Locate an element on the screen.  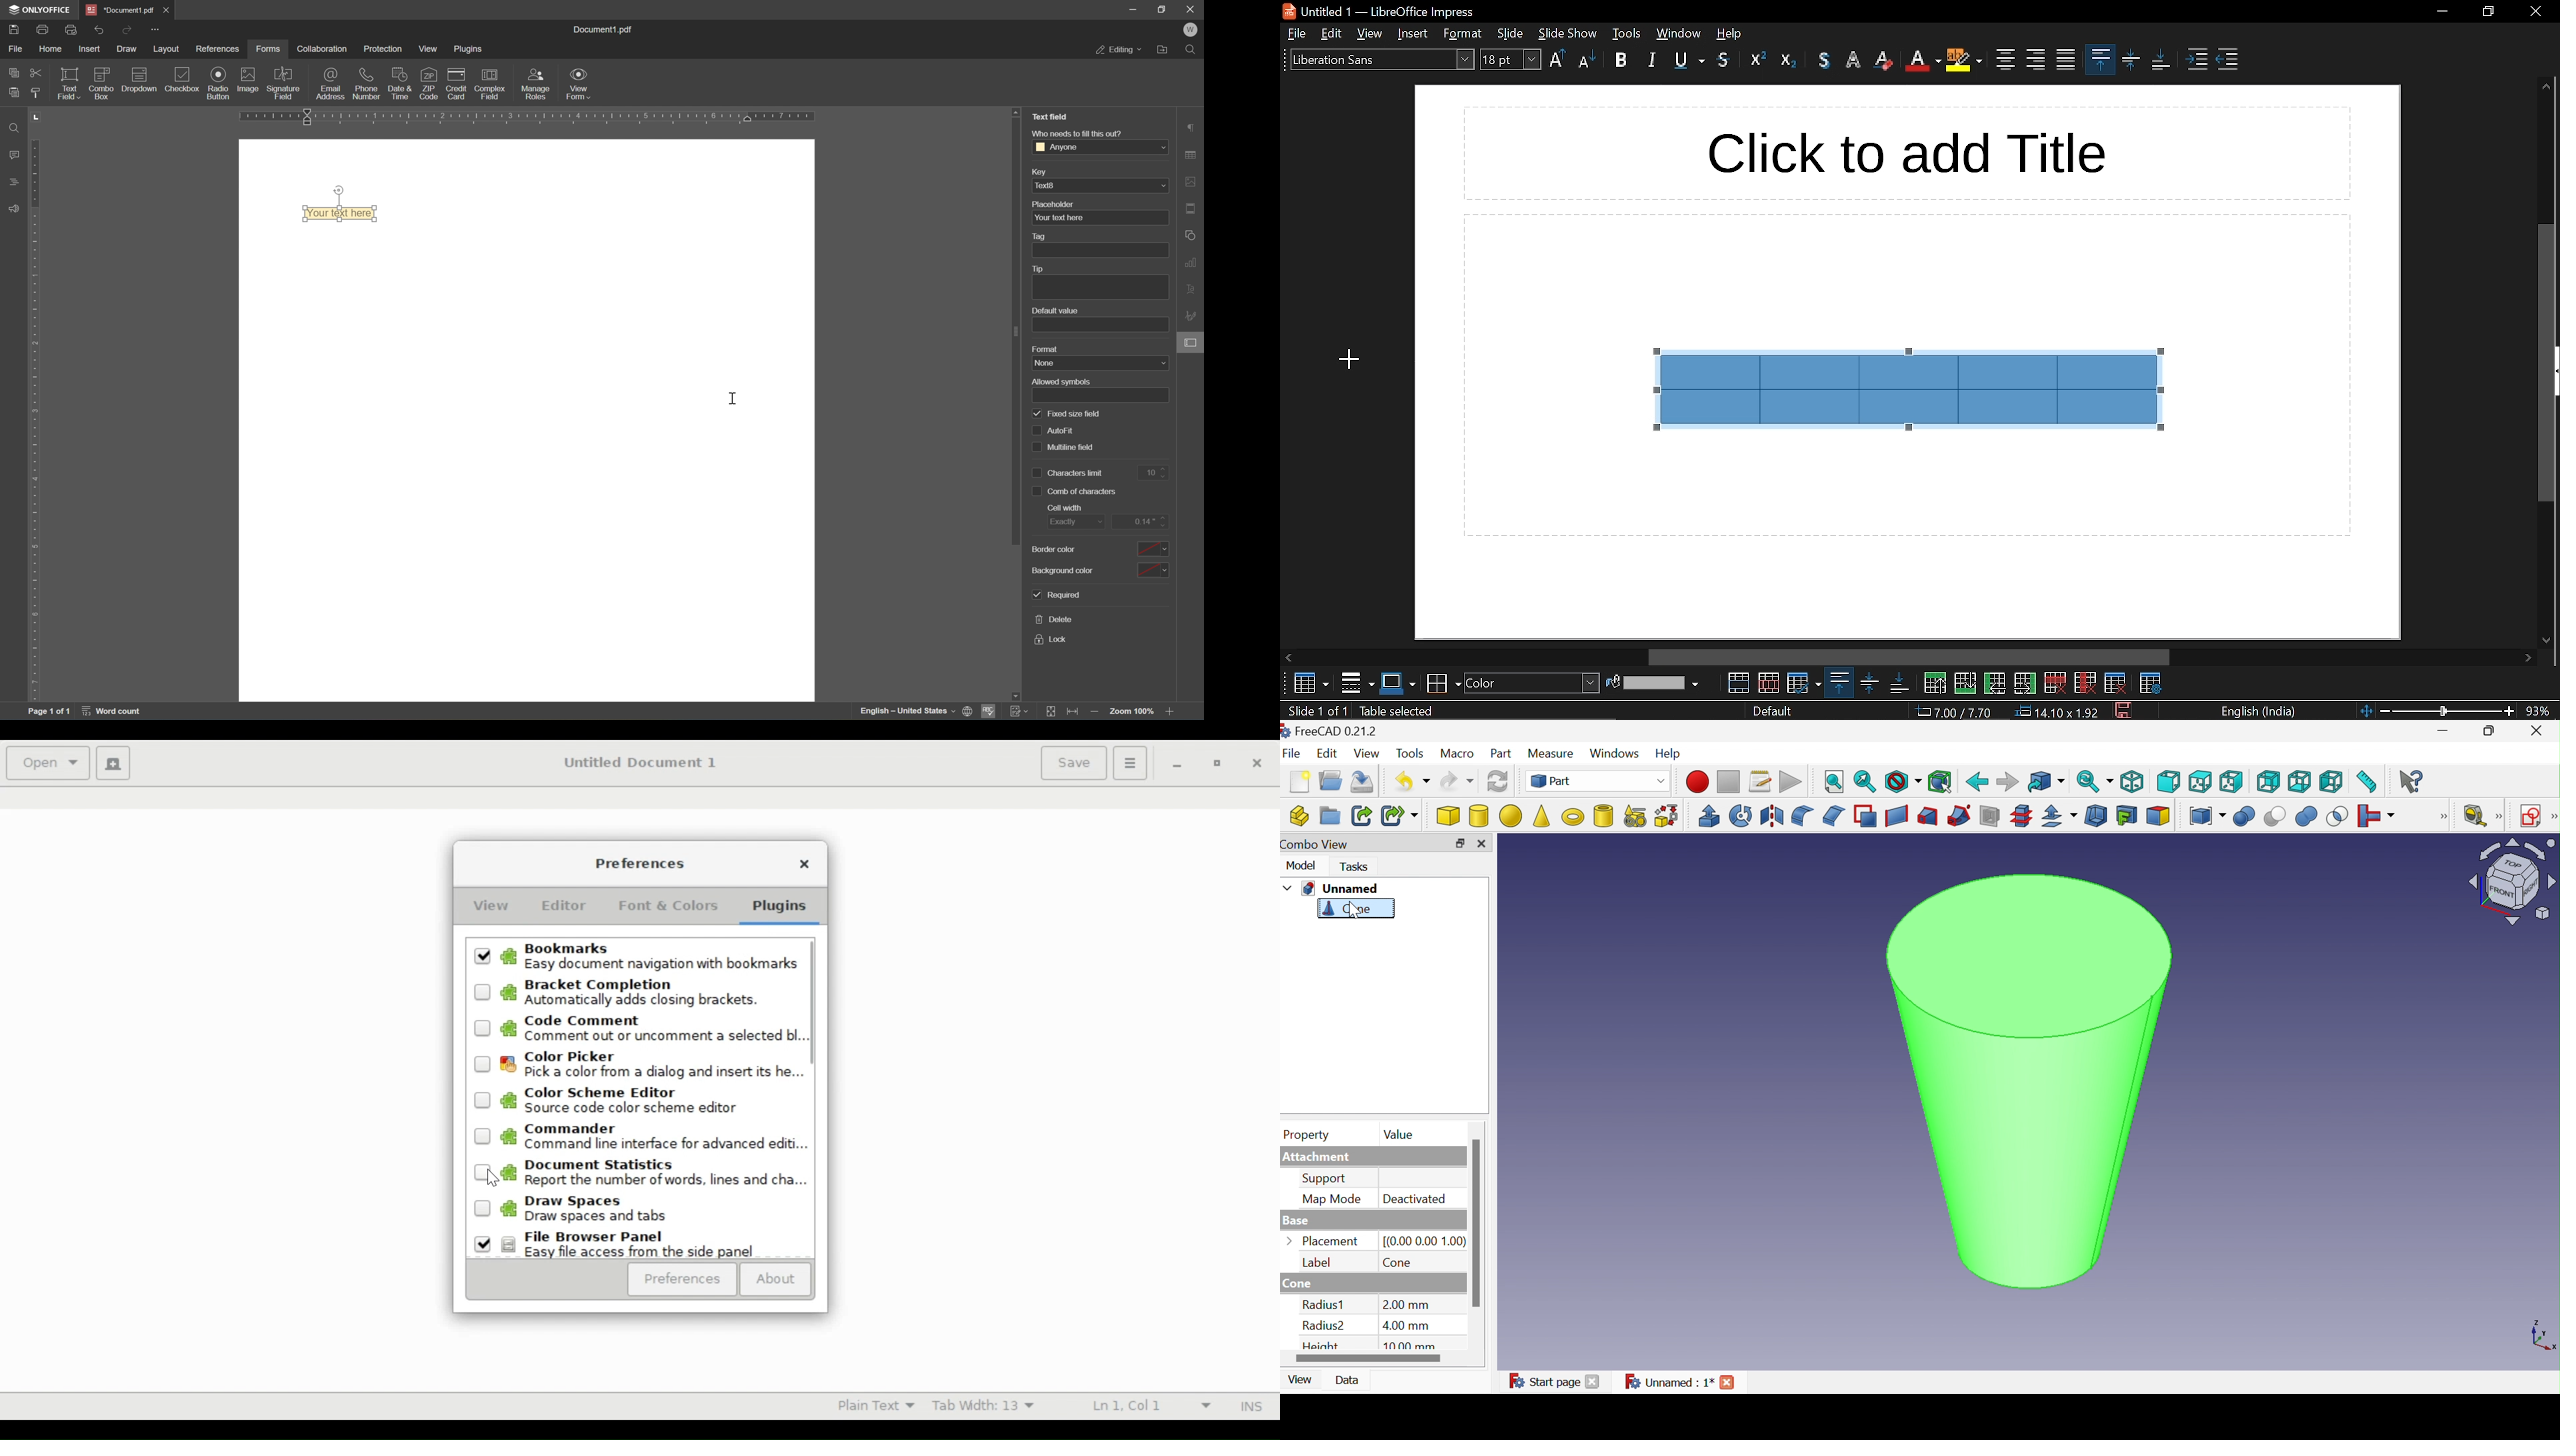
Rear is located at coordinates (2268, 781).